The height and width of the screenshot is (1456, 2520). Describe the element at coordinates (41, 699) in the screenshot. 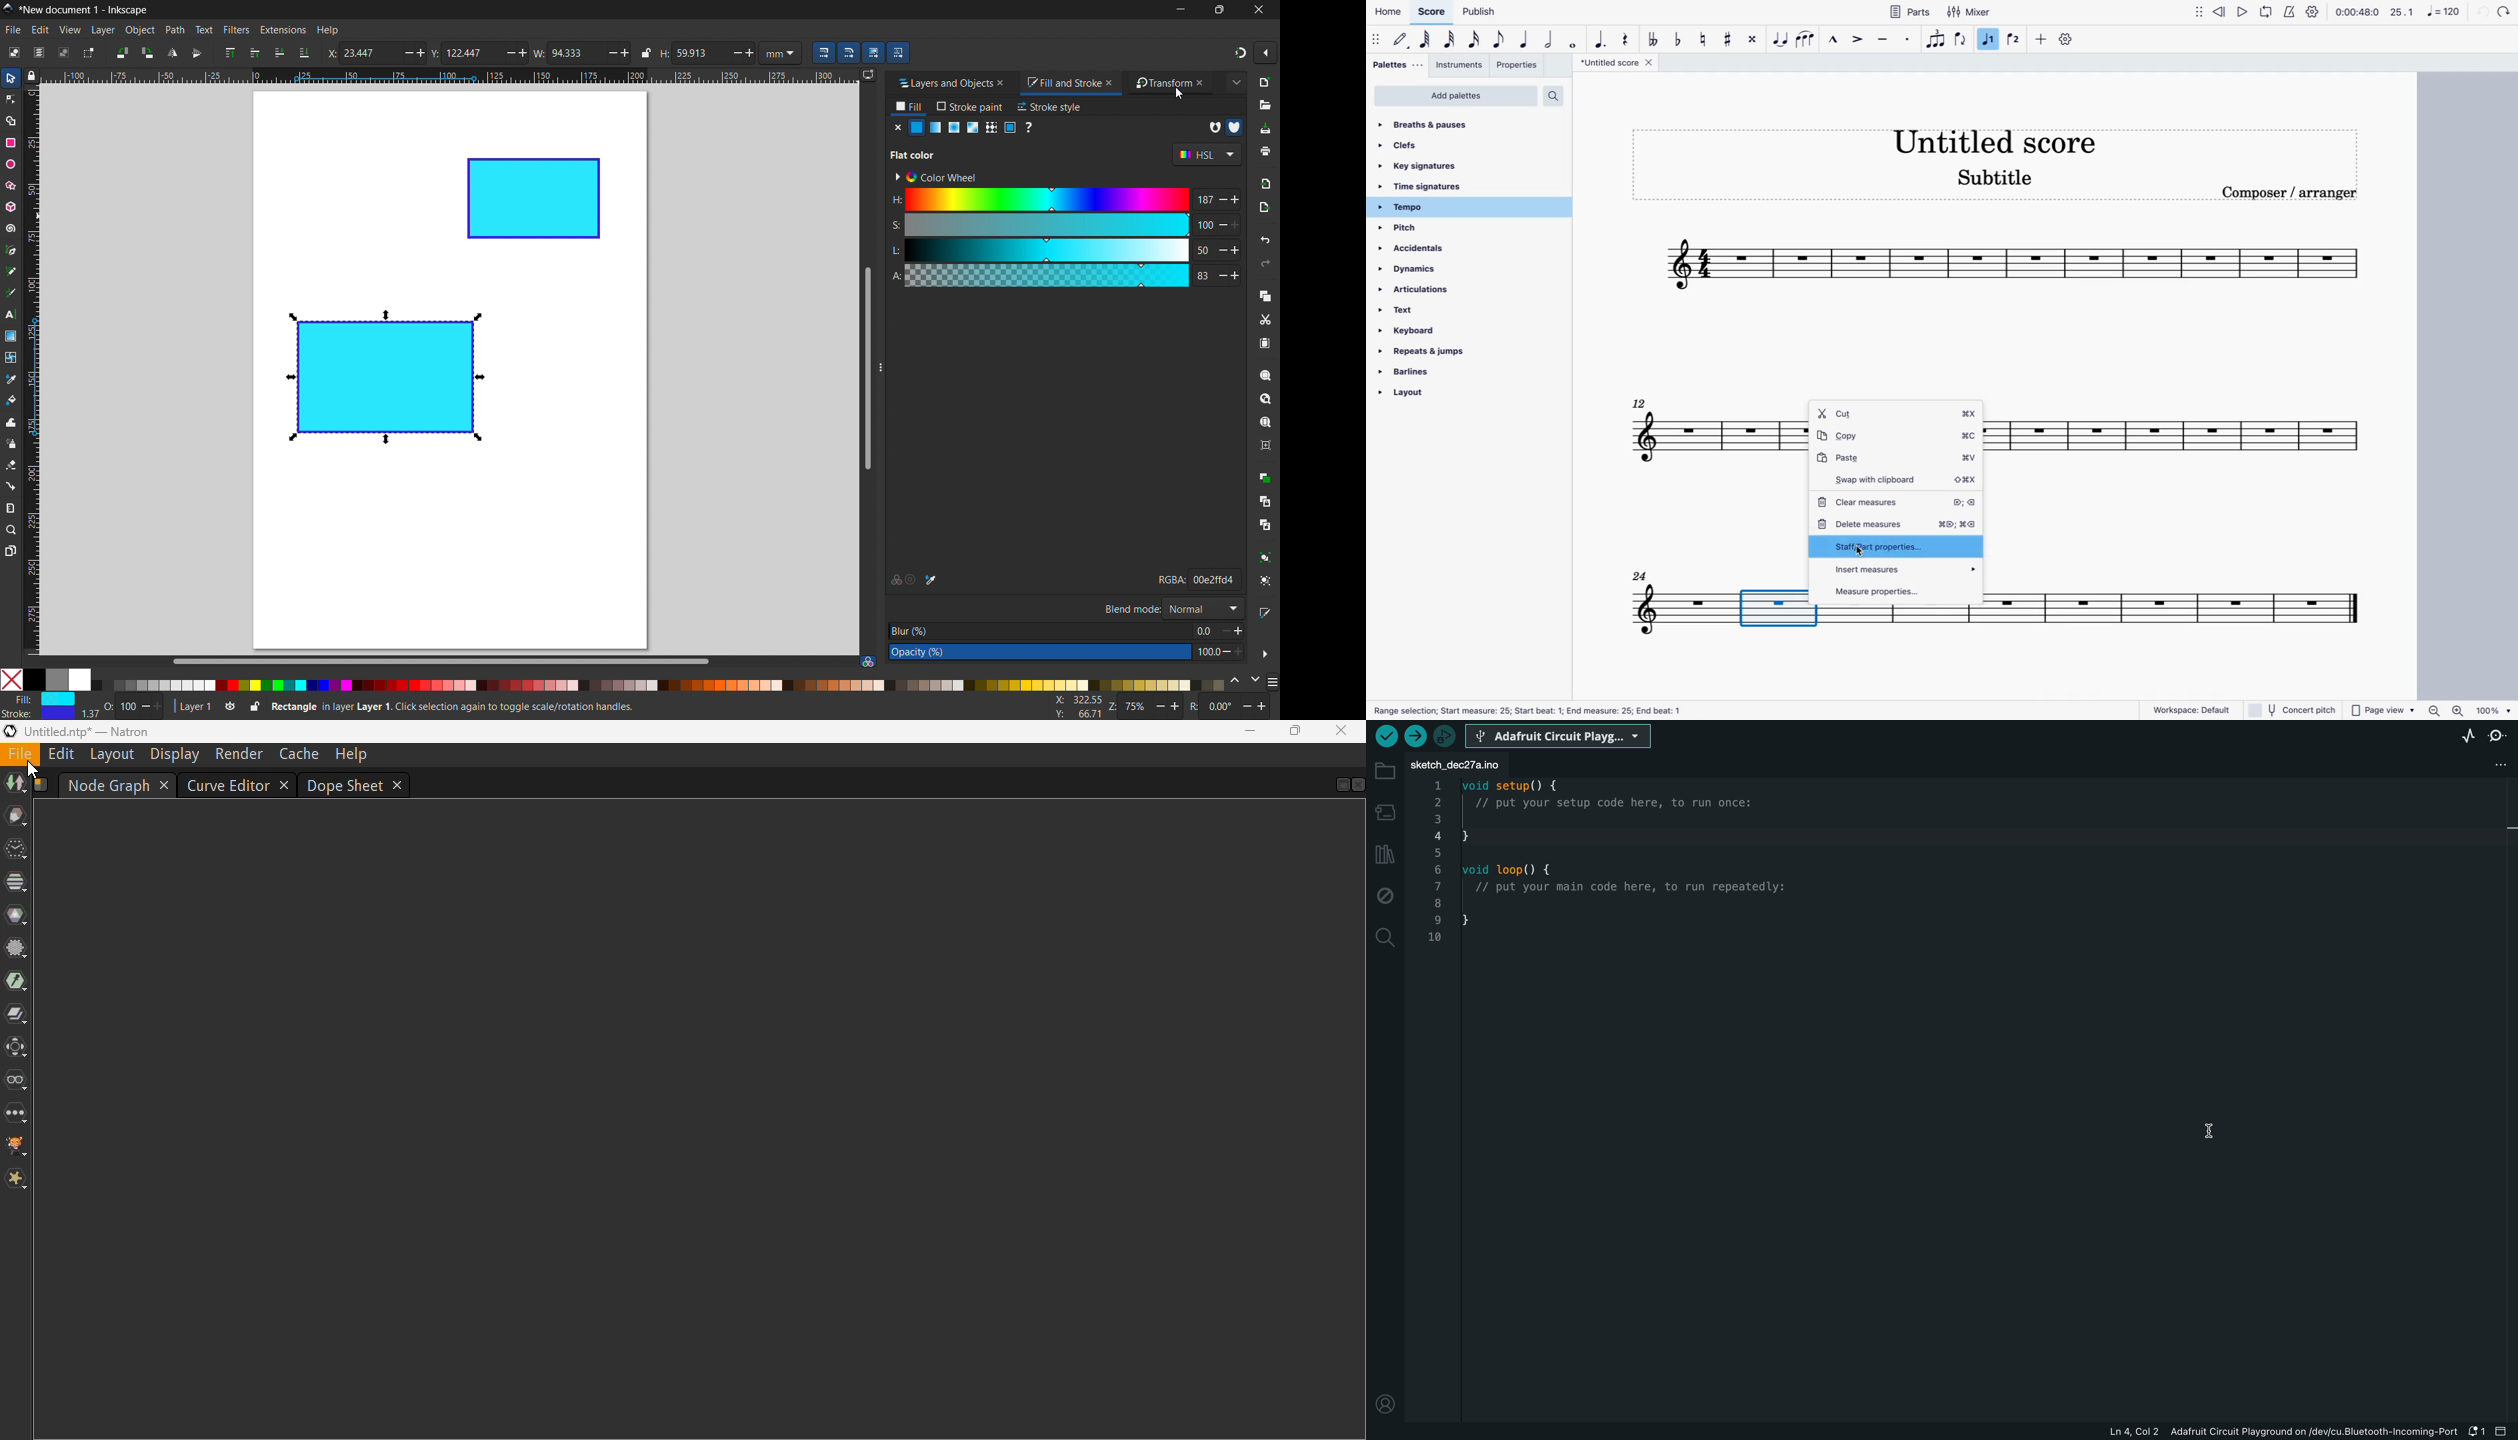

I see `Fill` at that location.